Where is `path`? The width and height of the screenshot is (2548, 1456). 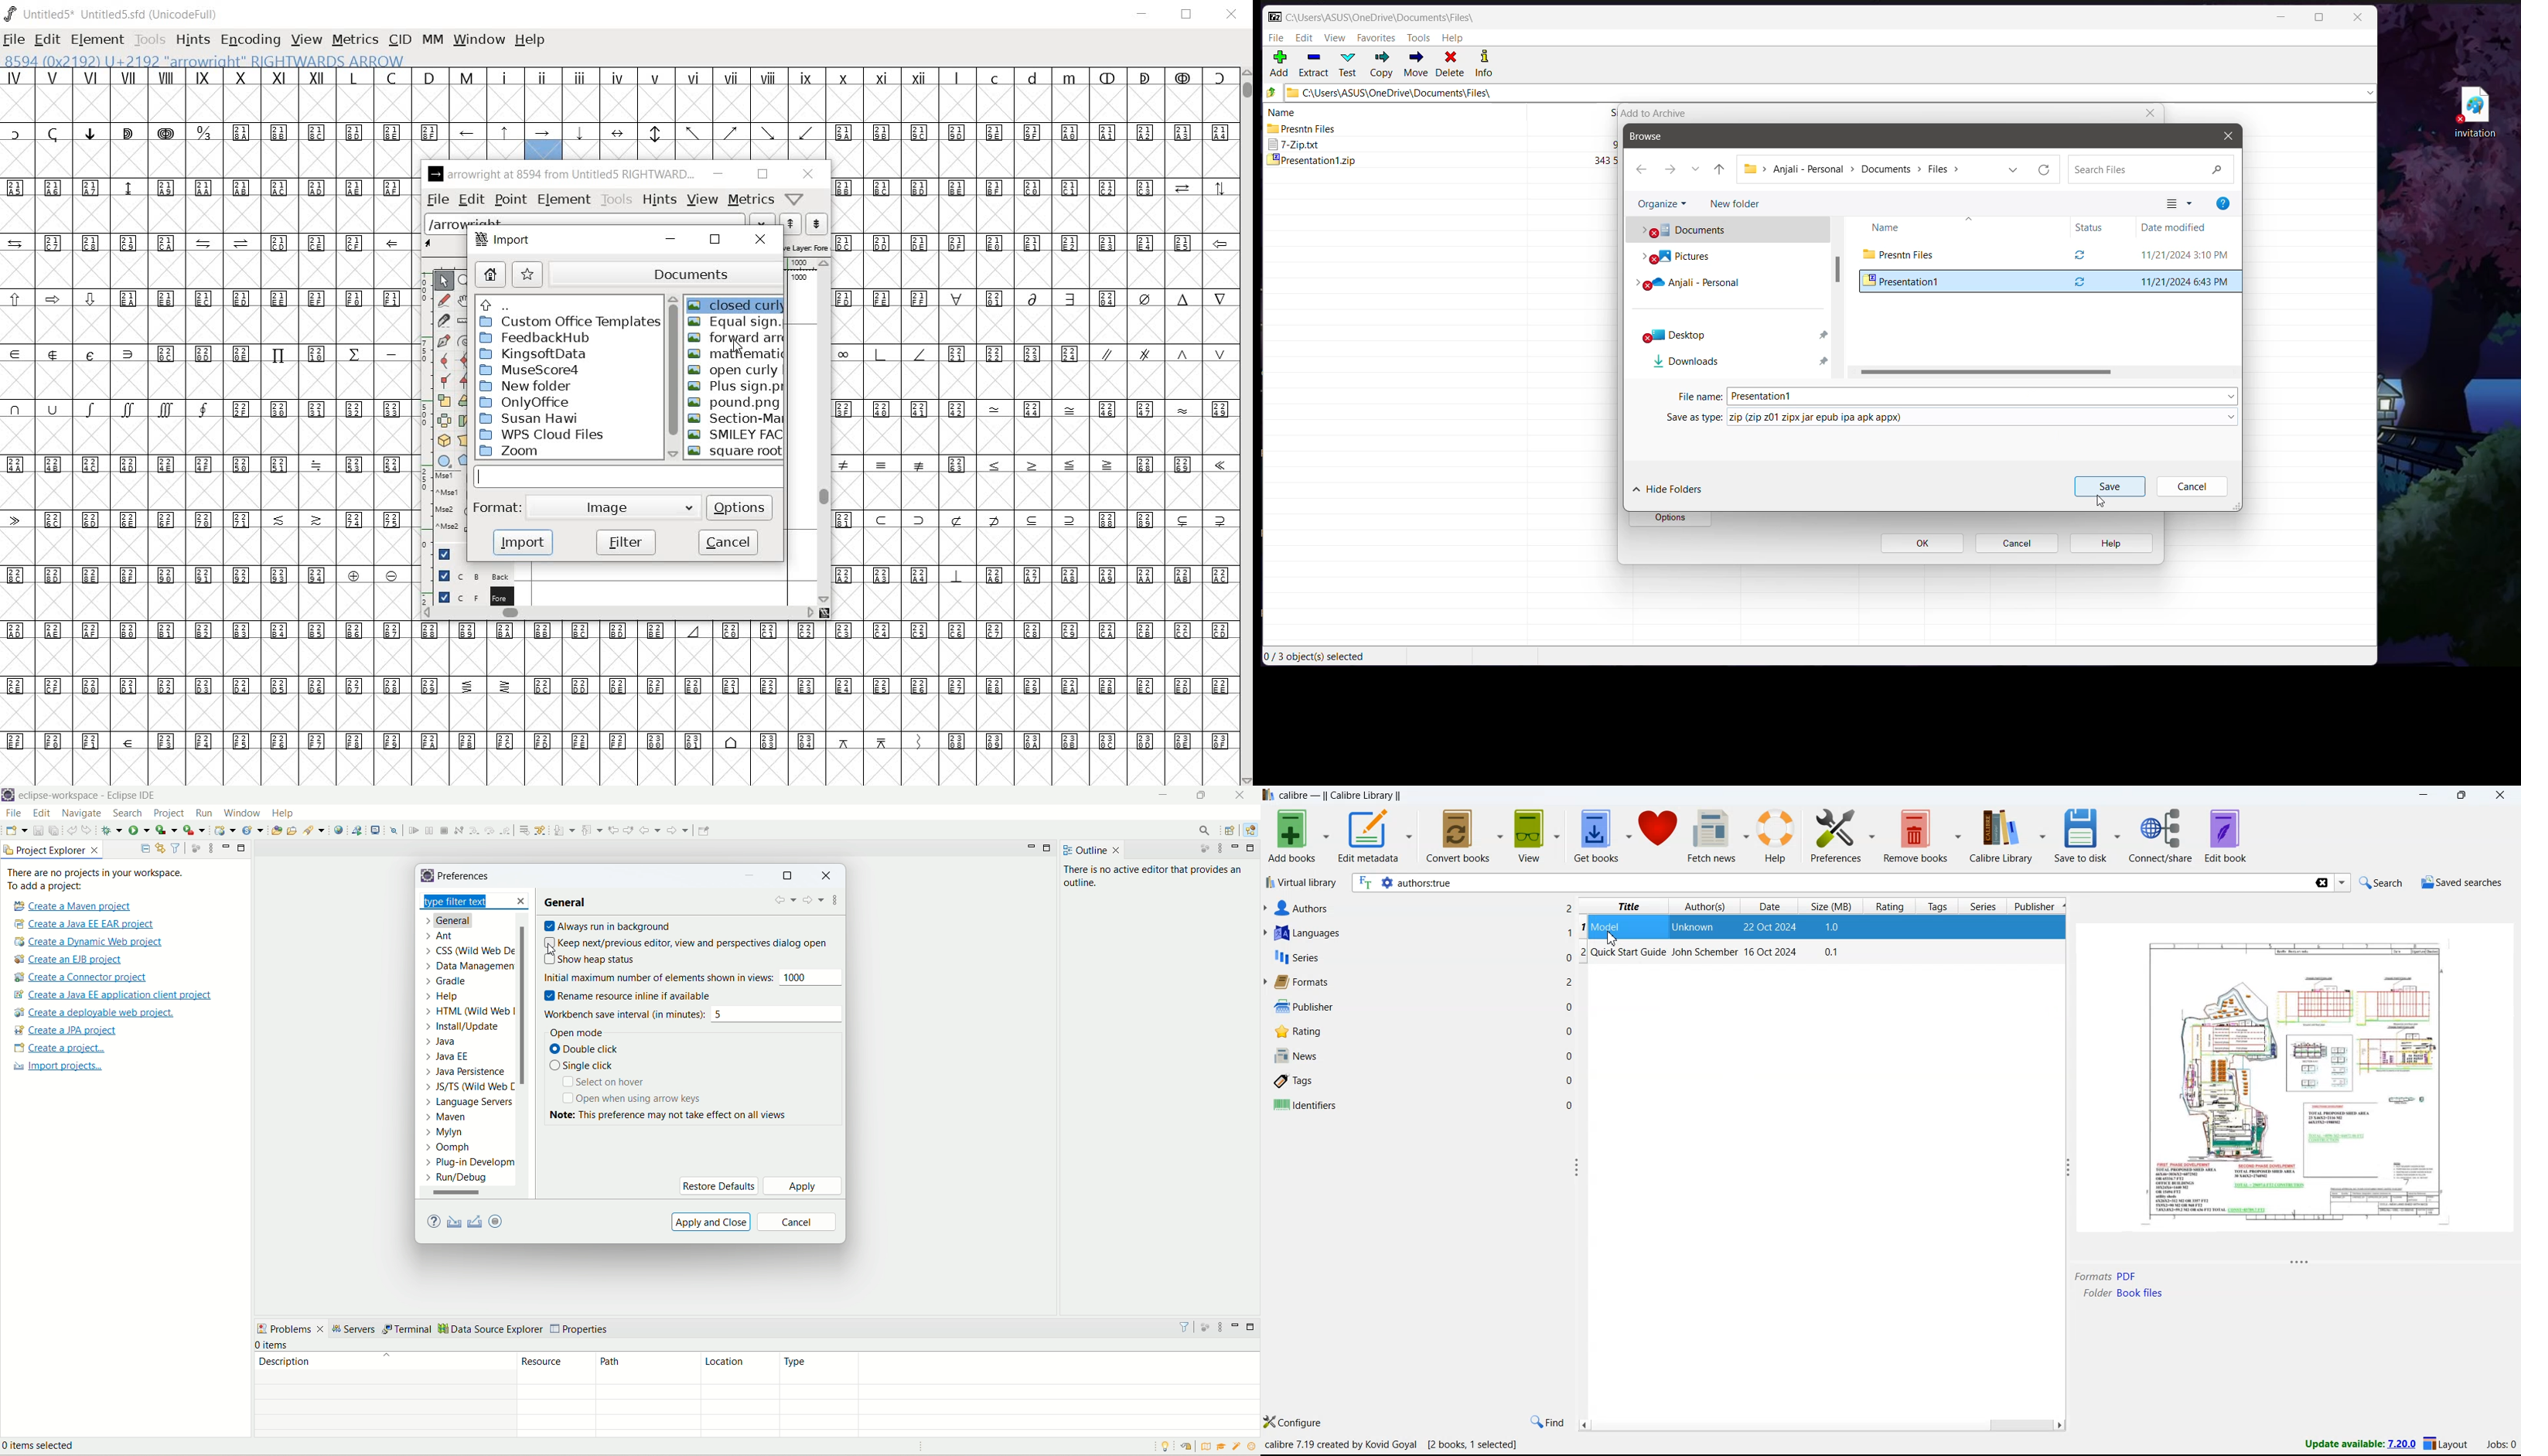
path is located at coordinates (644, 1369).